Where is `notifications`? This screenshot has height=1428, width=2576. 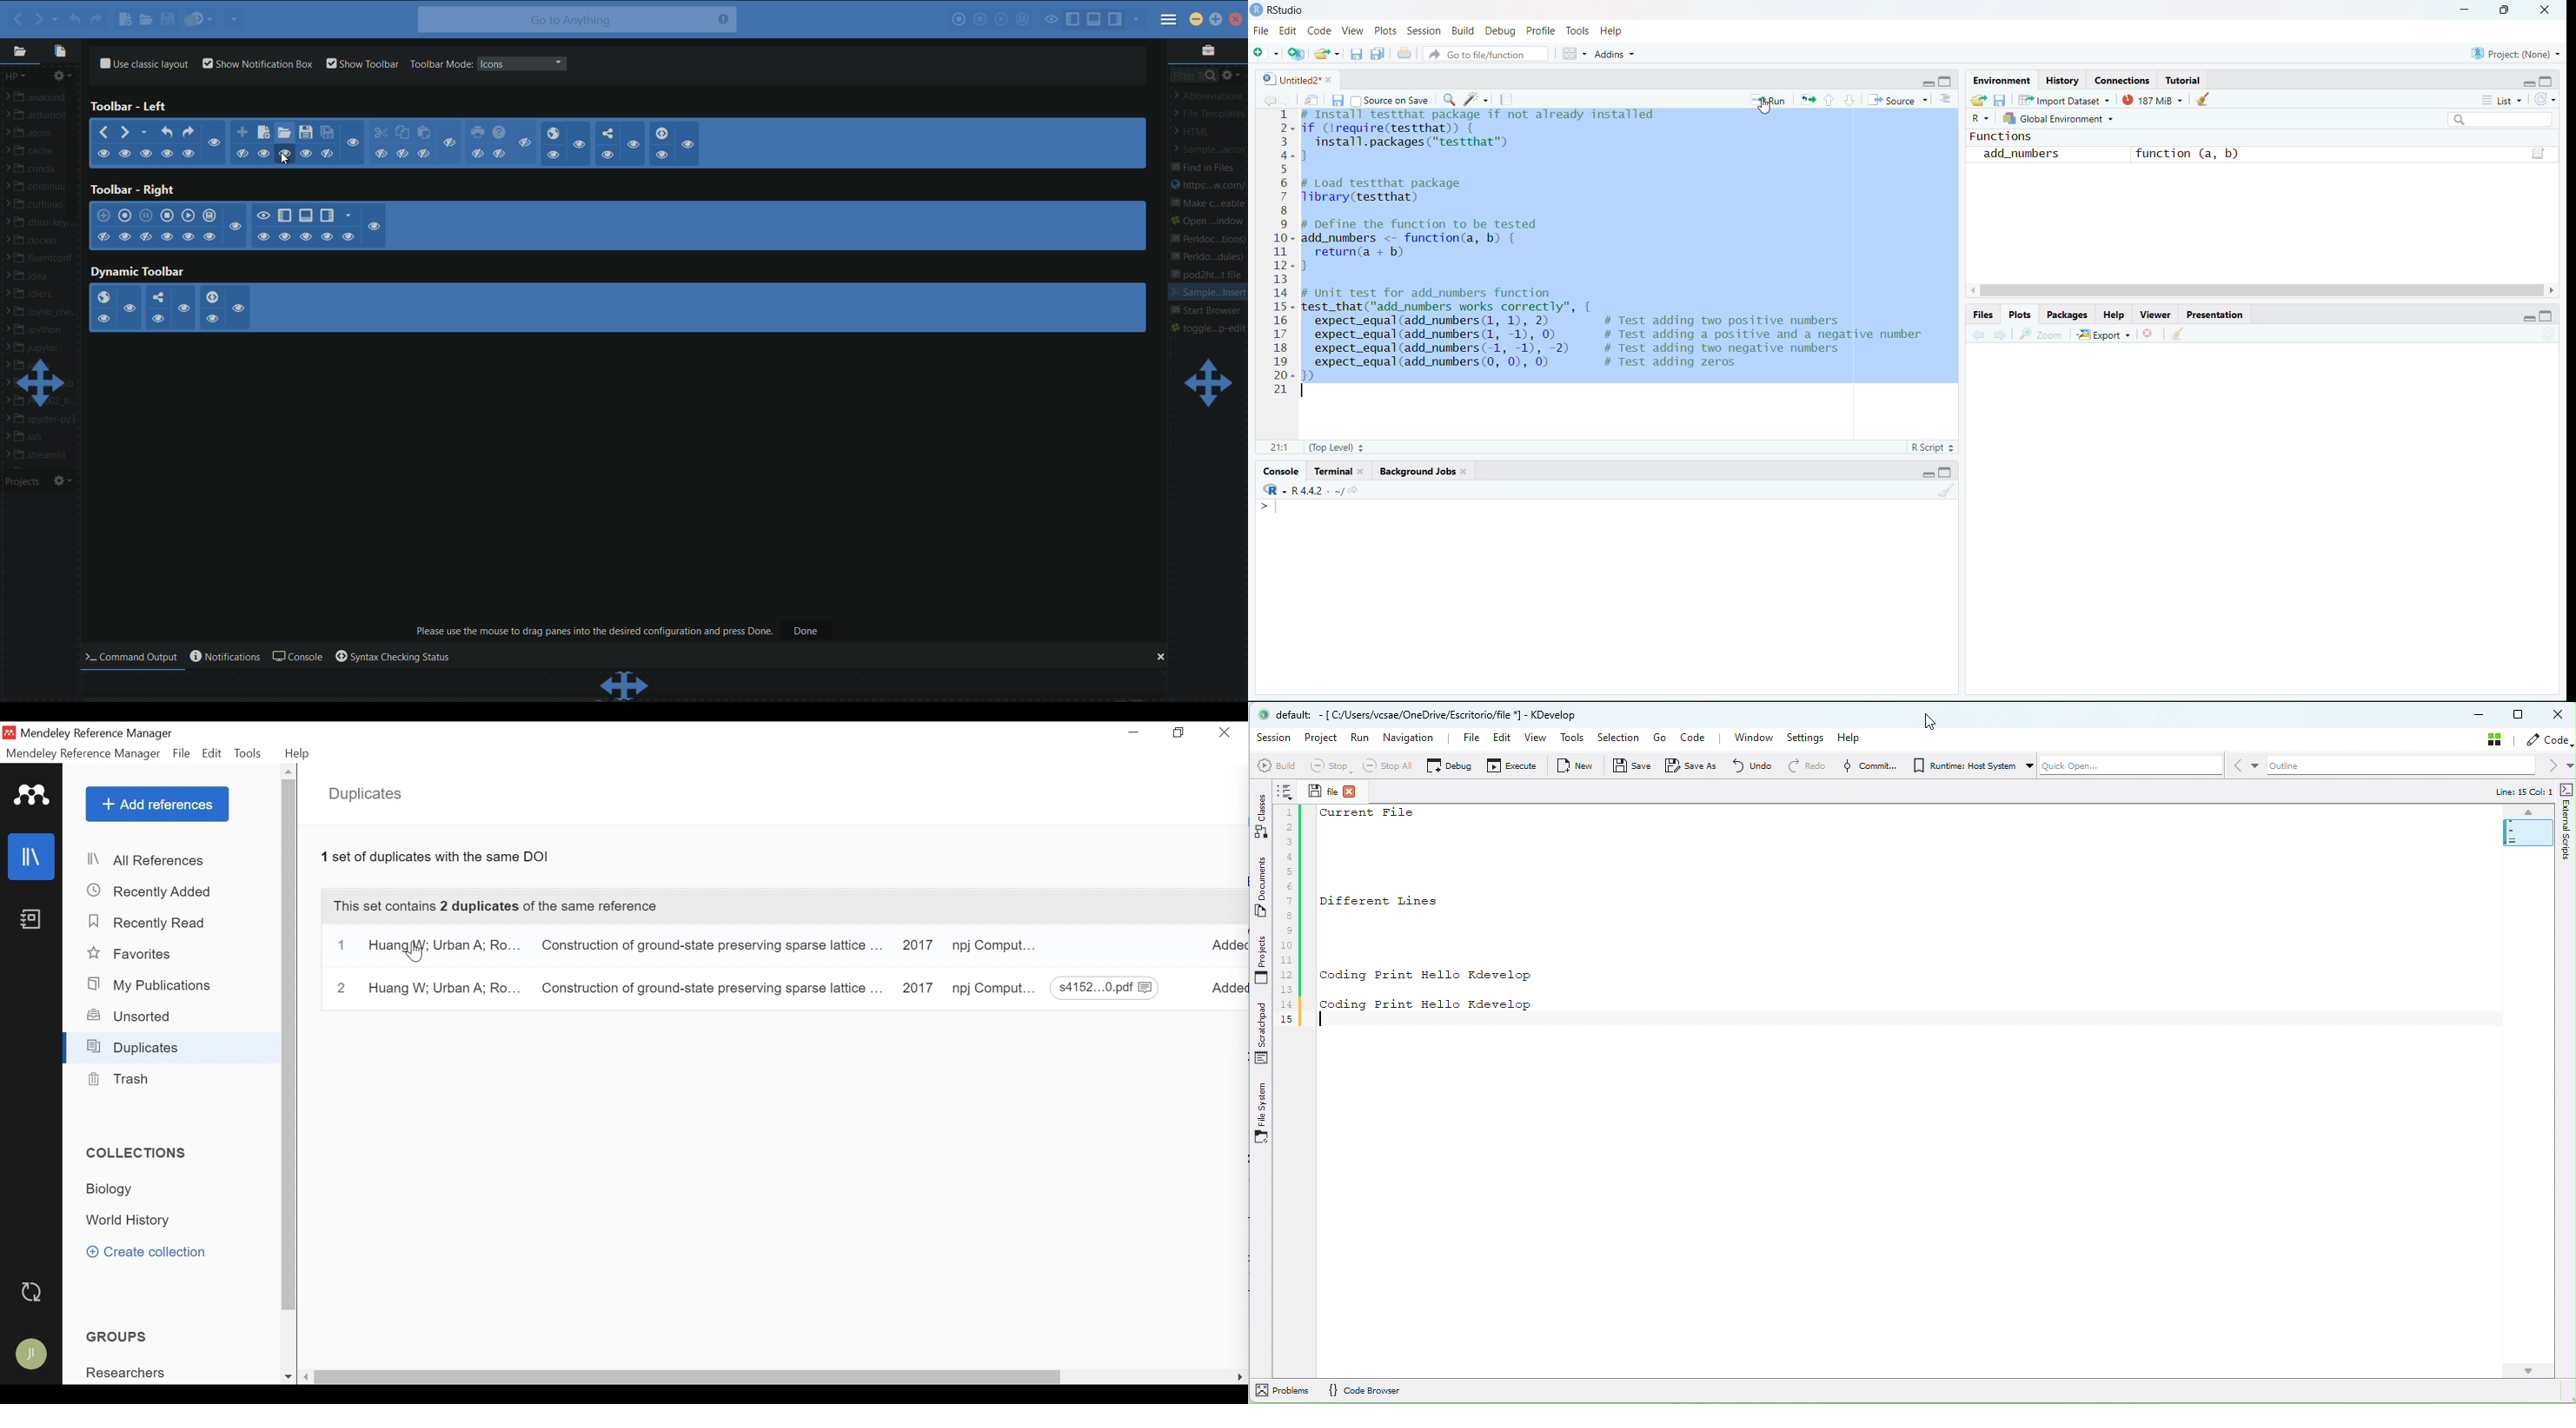 notifications is located at coordinates (224, 656).